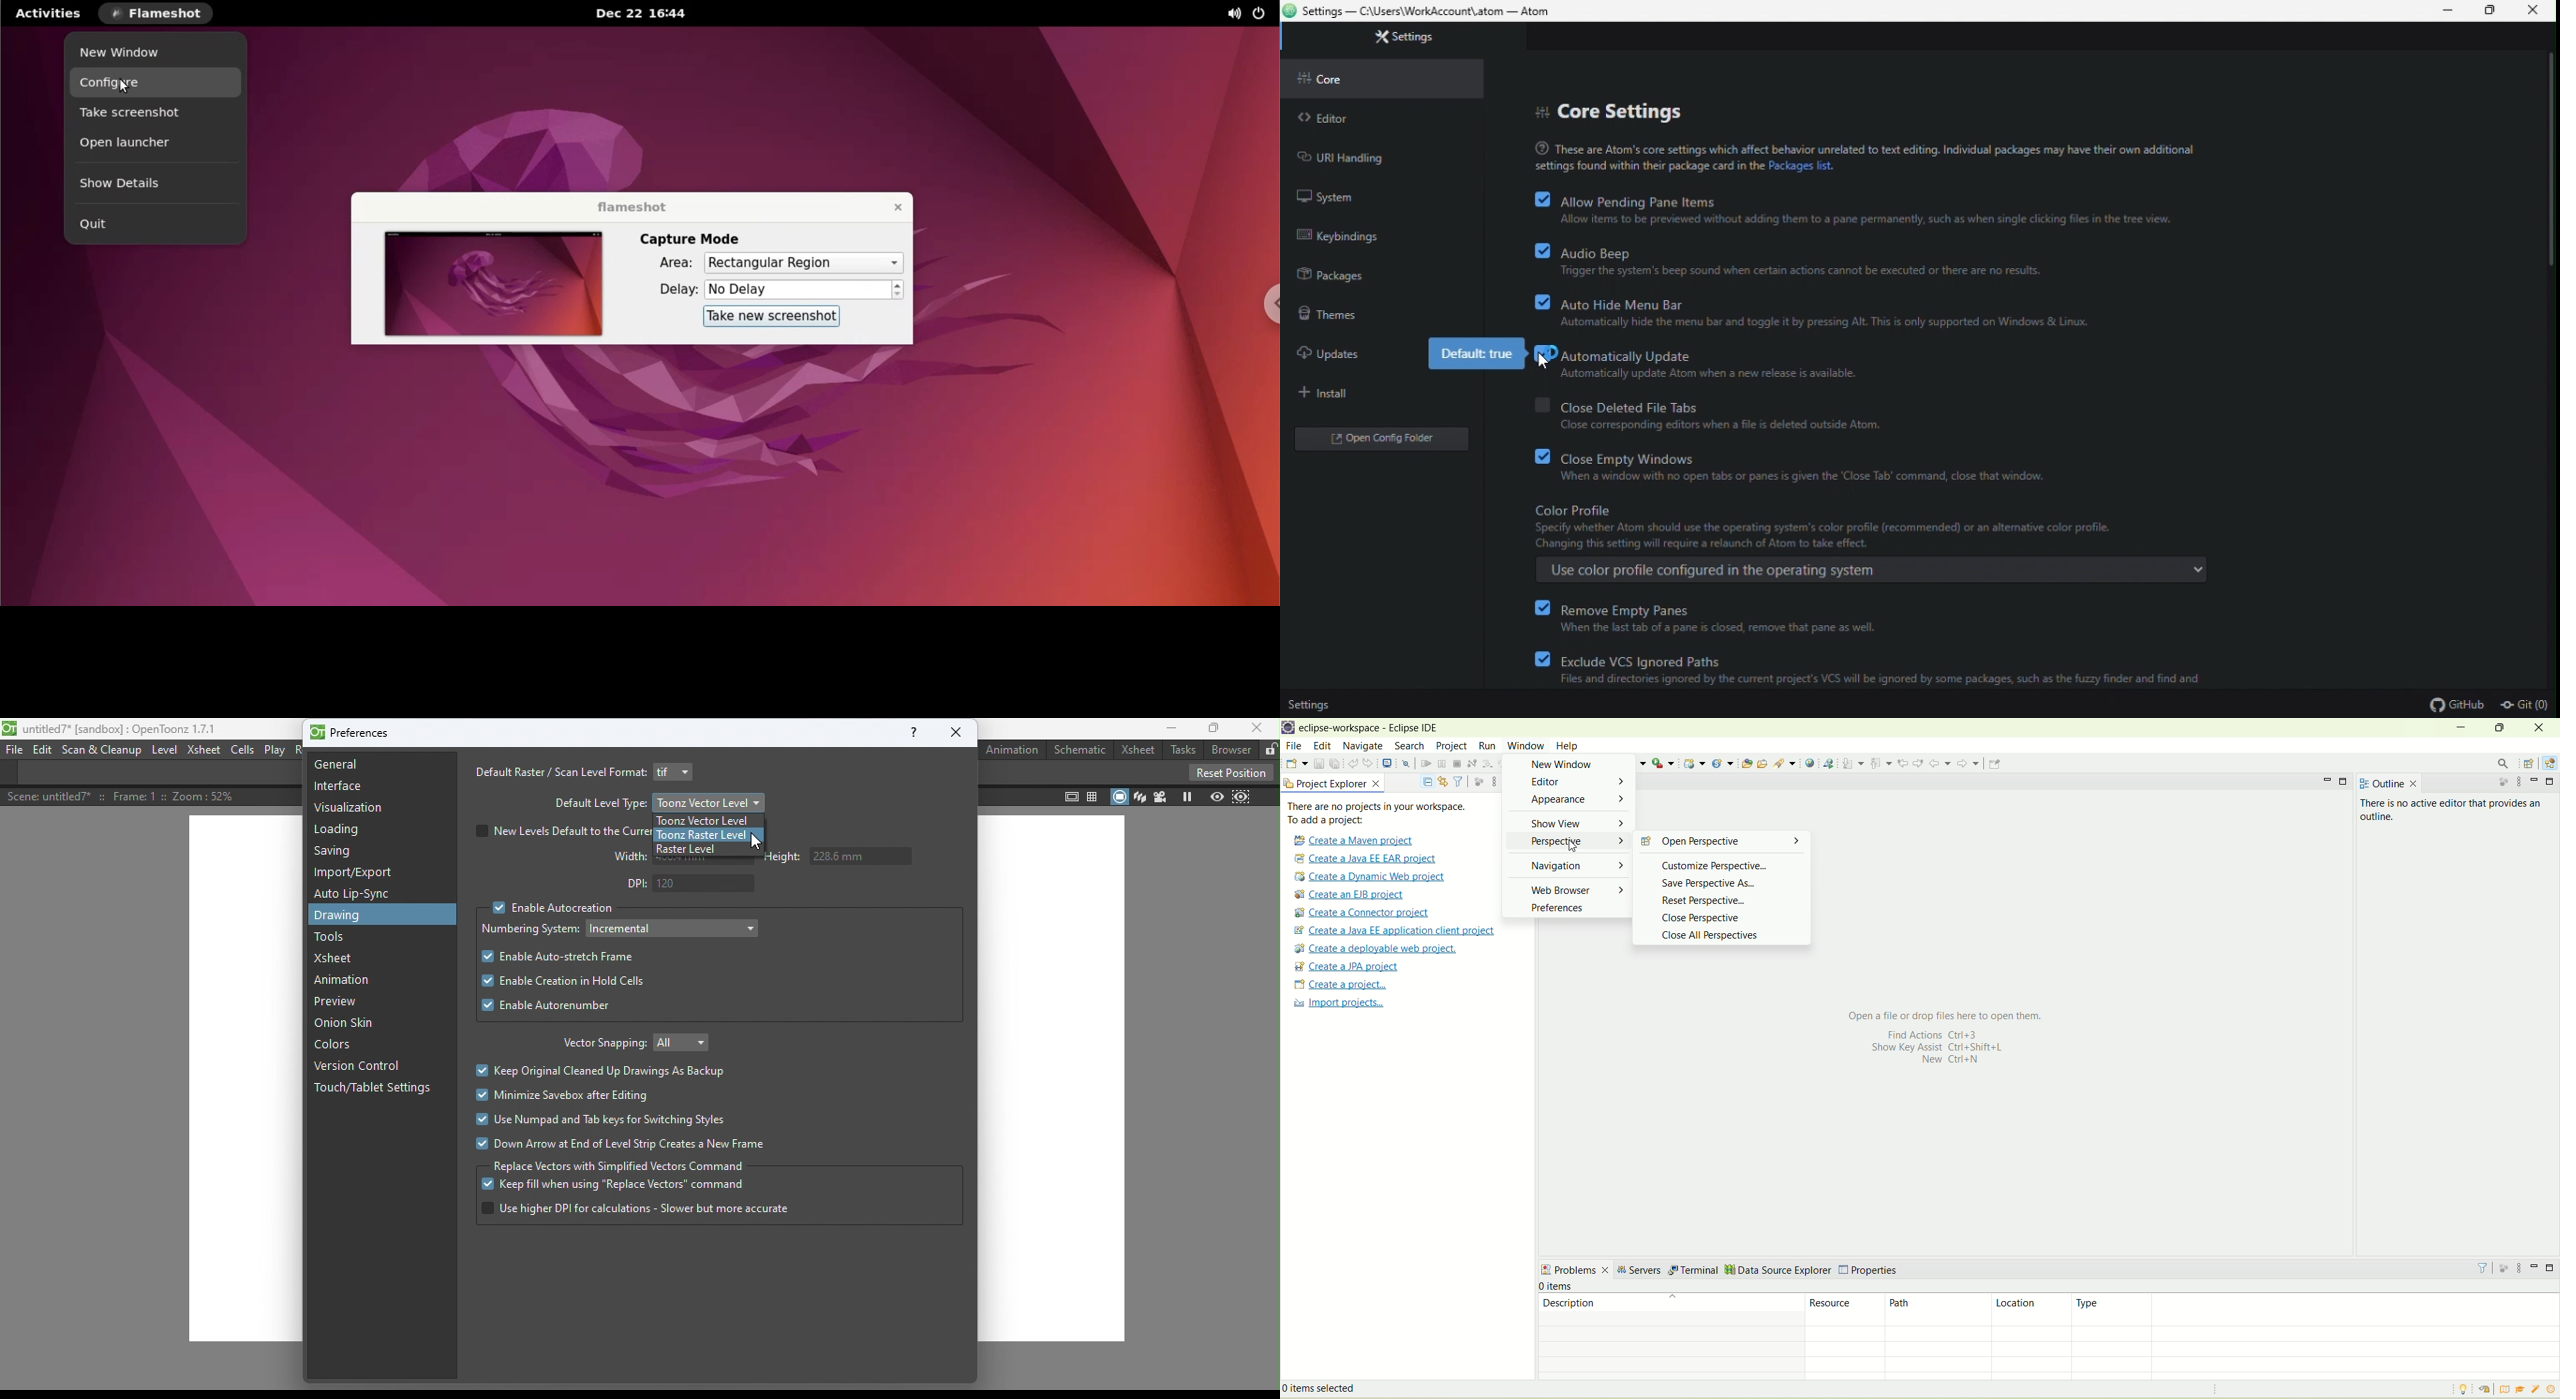  What do you see at coordinates (560, 1096) in the screenshot?
I see `Minimize savebox after editing` at bounding box center [560, 1096].